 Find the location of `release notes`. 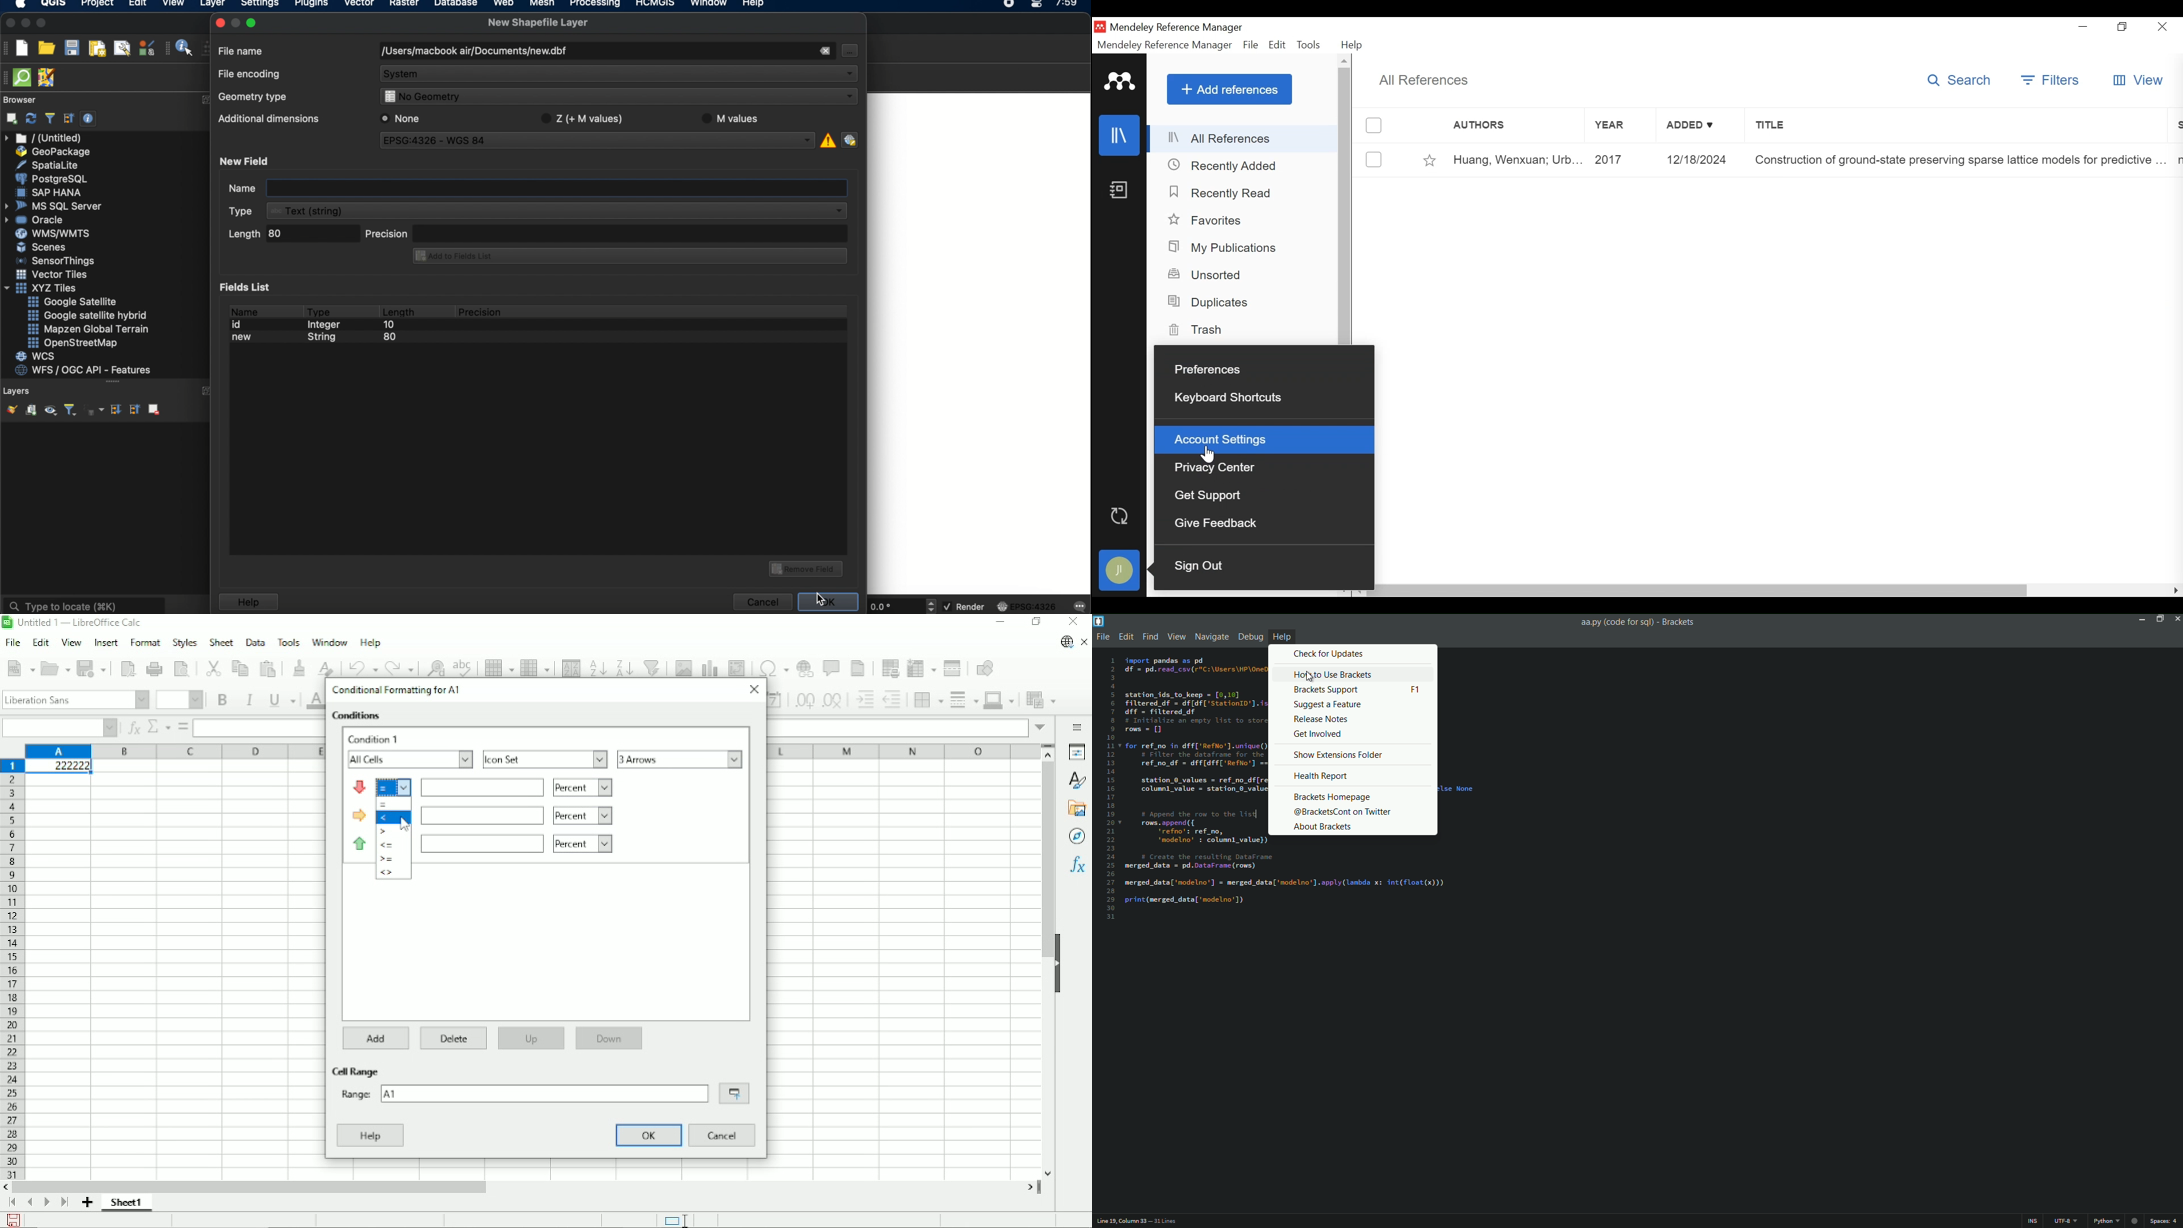

release notes is located at coordinates (1321, 720).